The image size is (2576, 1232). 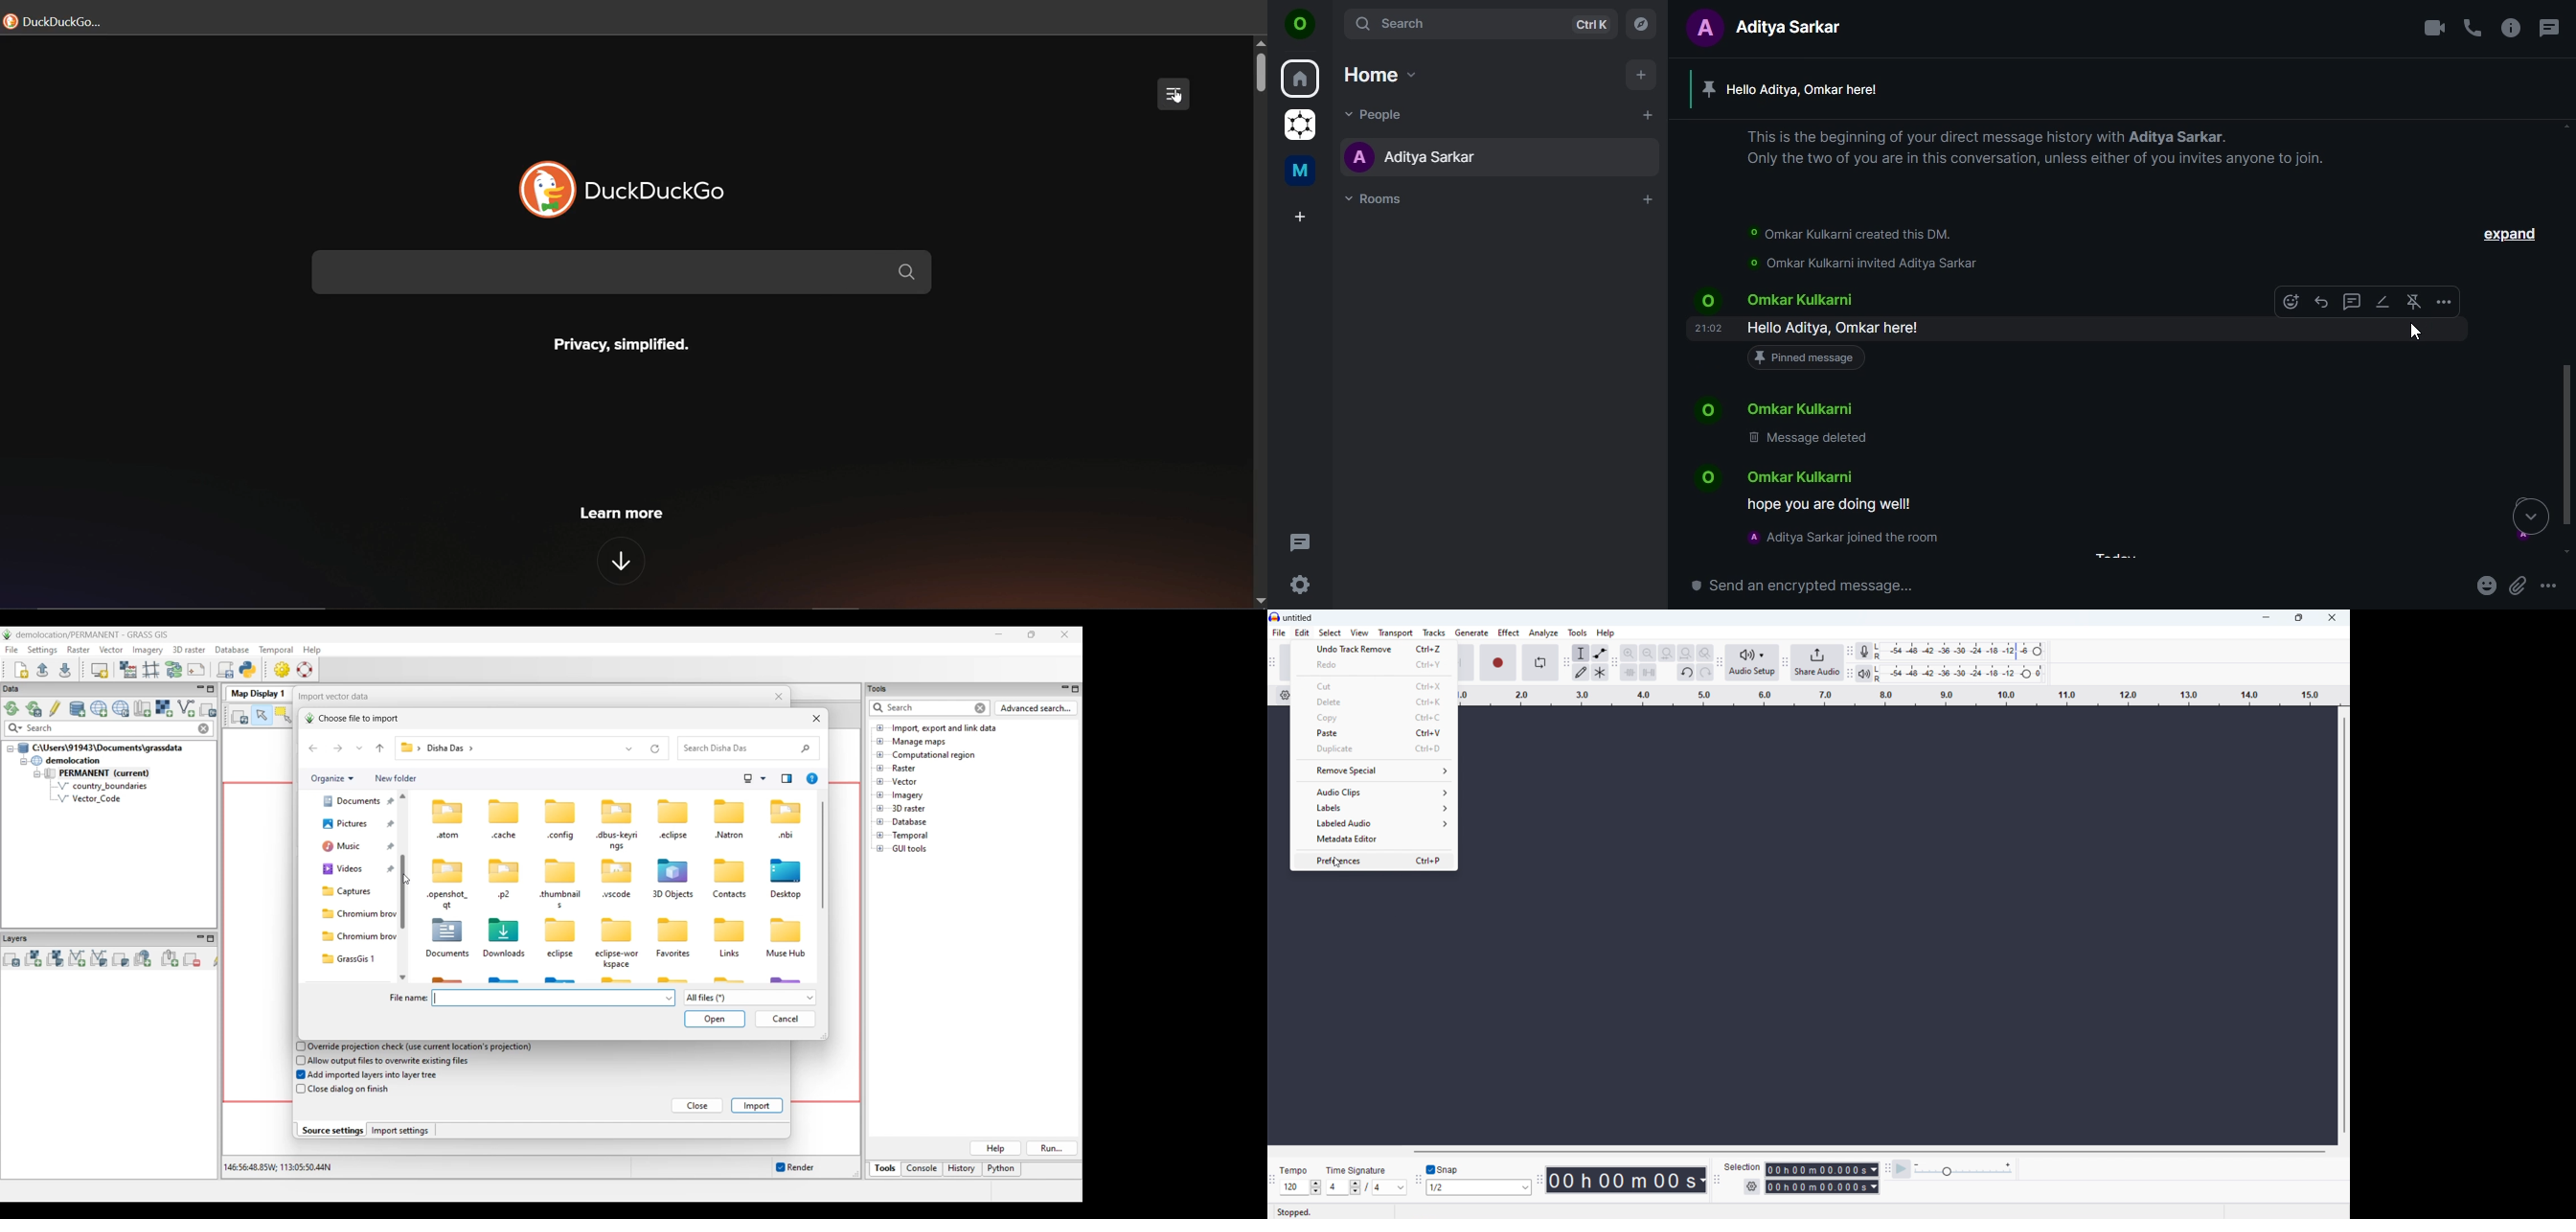 I want to click on audio setup toolbar, so click(x=1719, y=663).